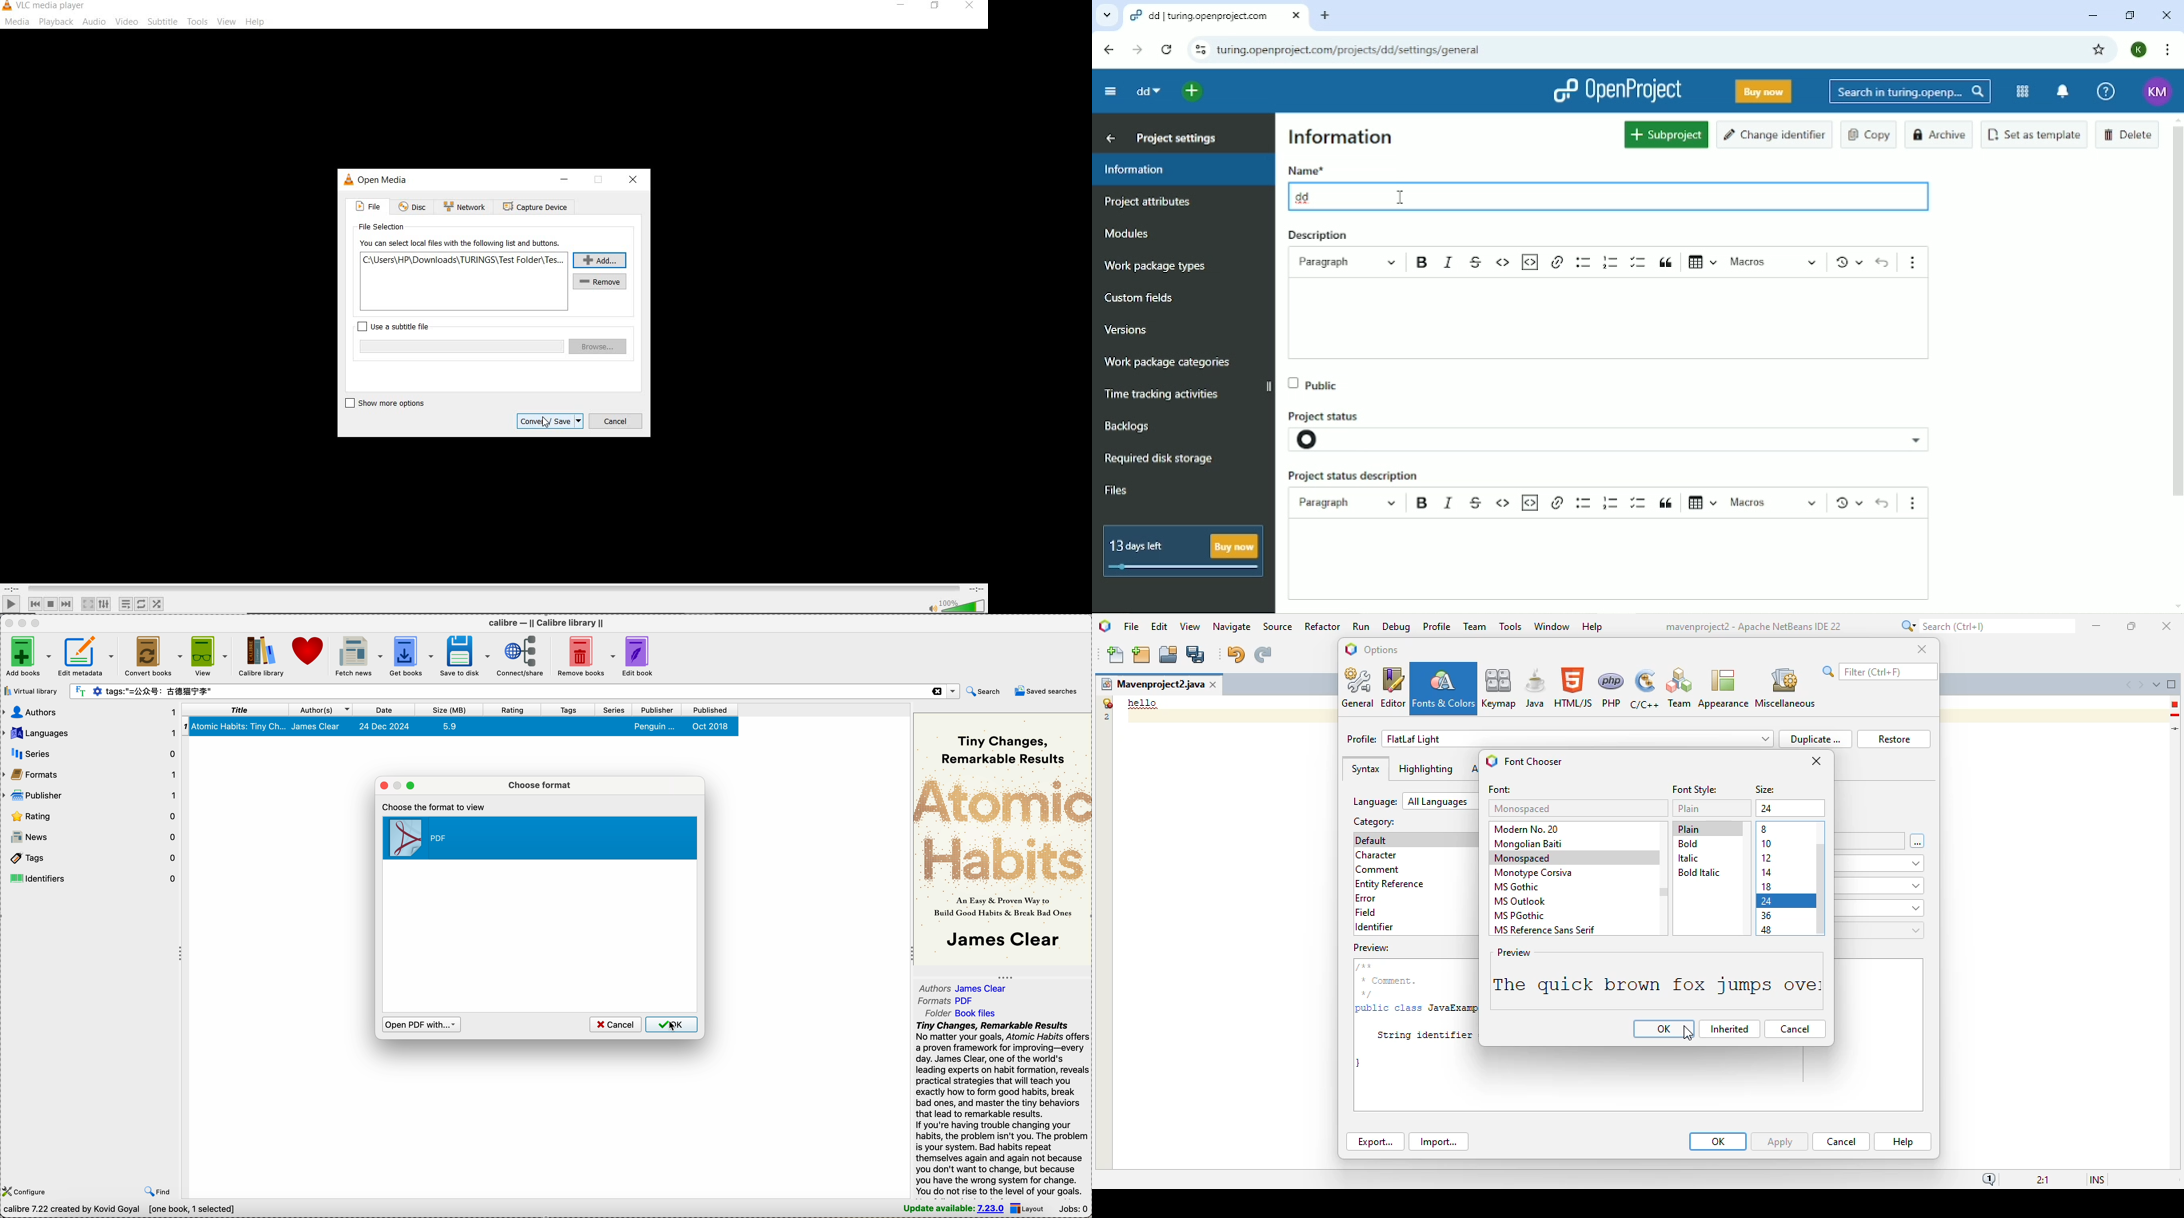 The image size is (2184, 1232). Describe the element at coordinates (1618, 89) in the screenshot. I see `OpenProject` at that location.